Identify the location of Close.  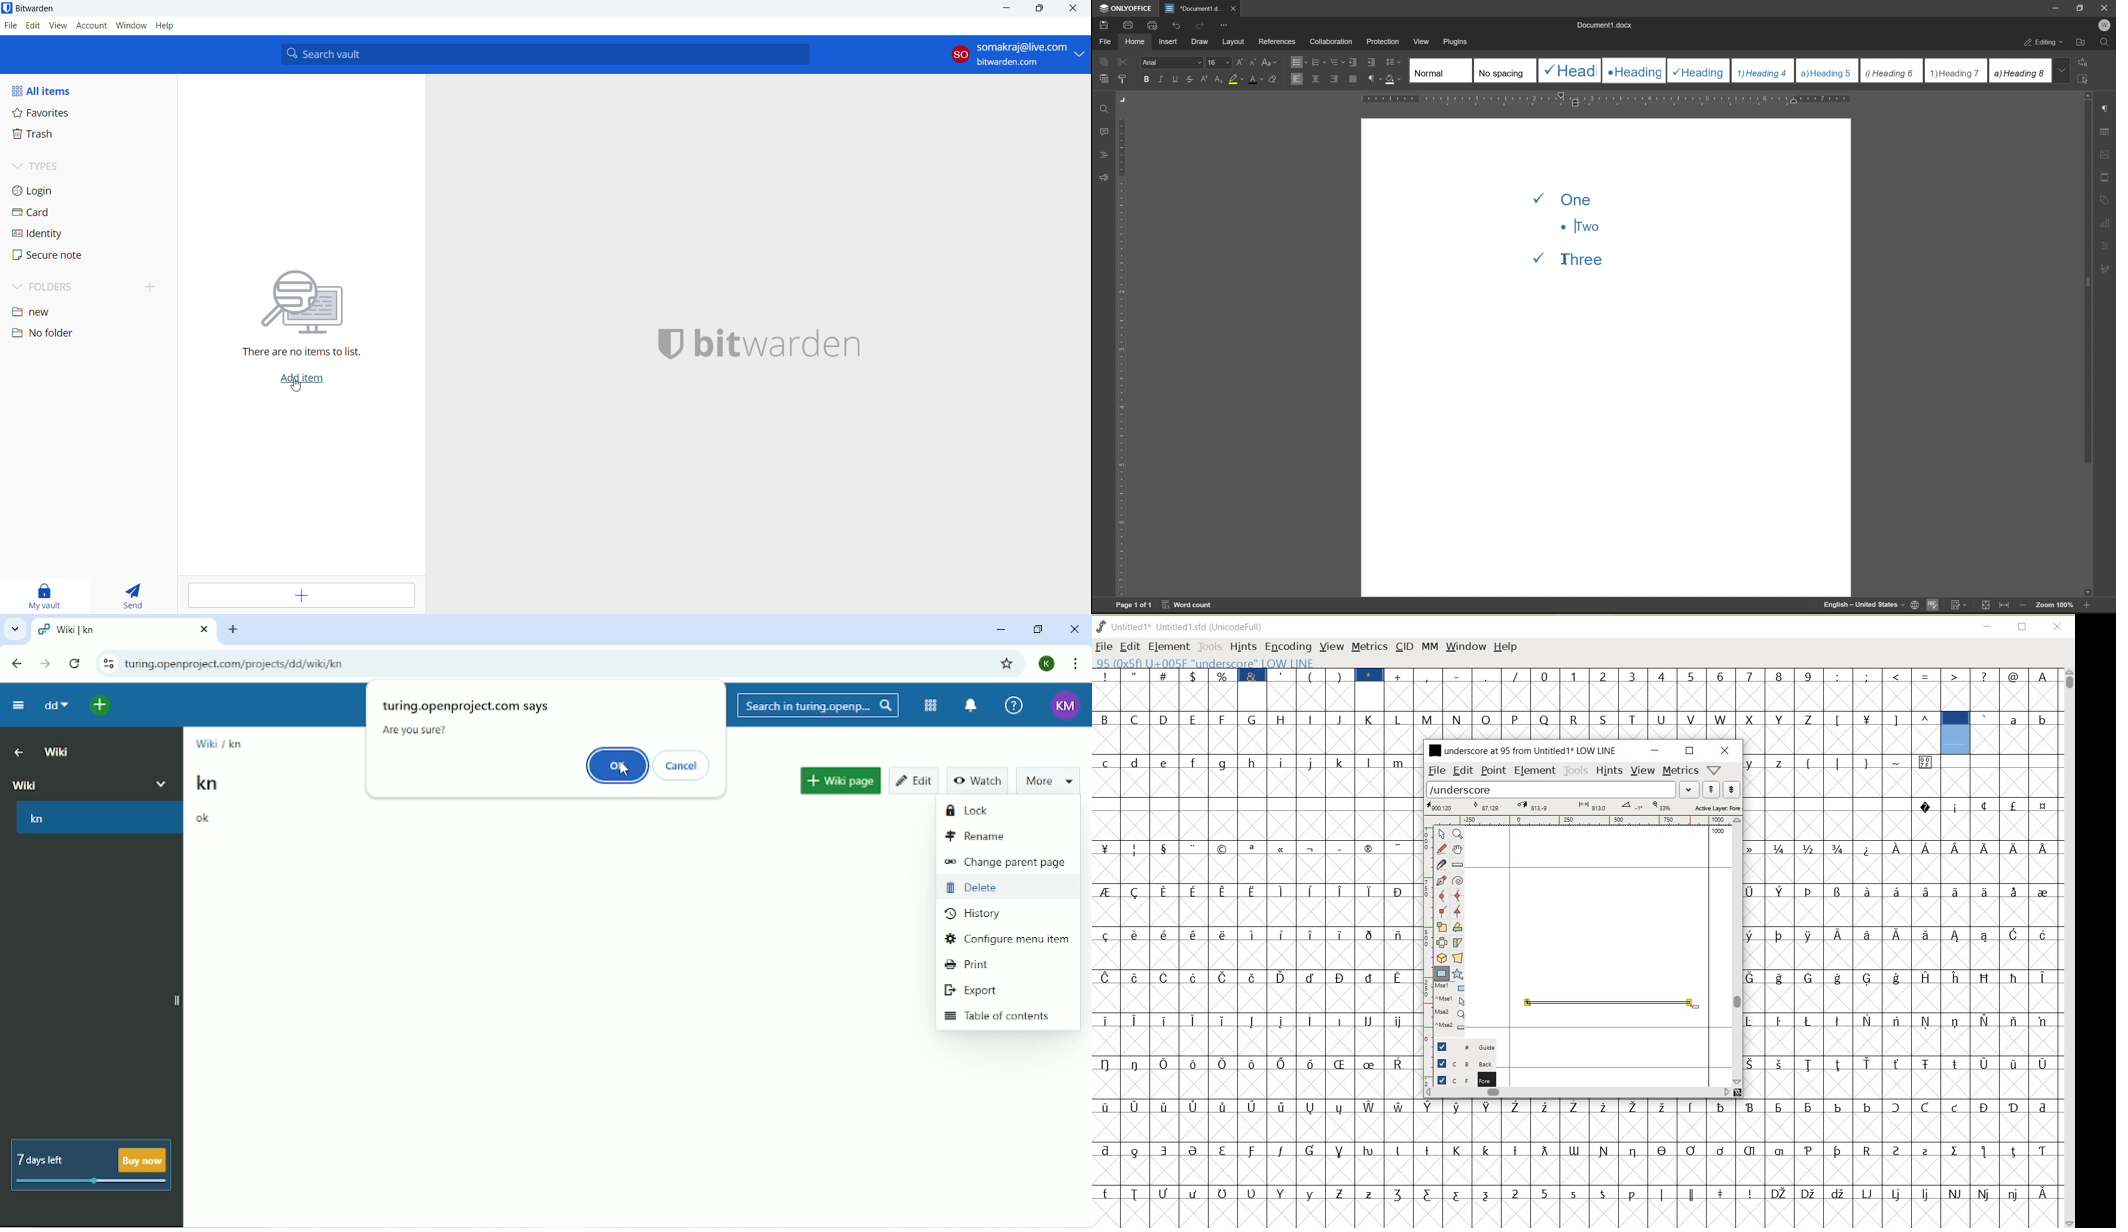
(2106, 8).